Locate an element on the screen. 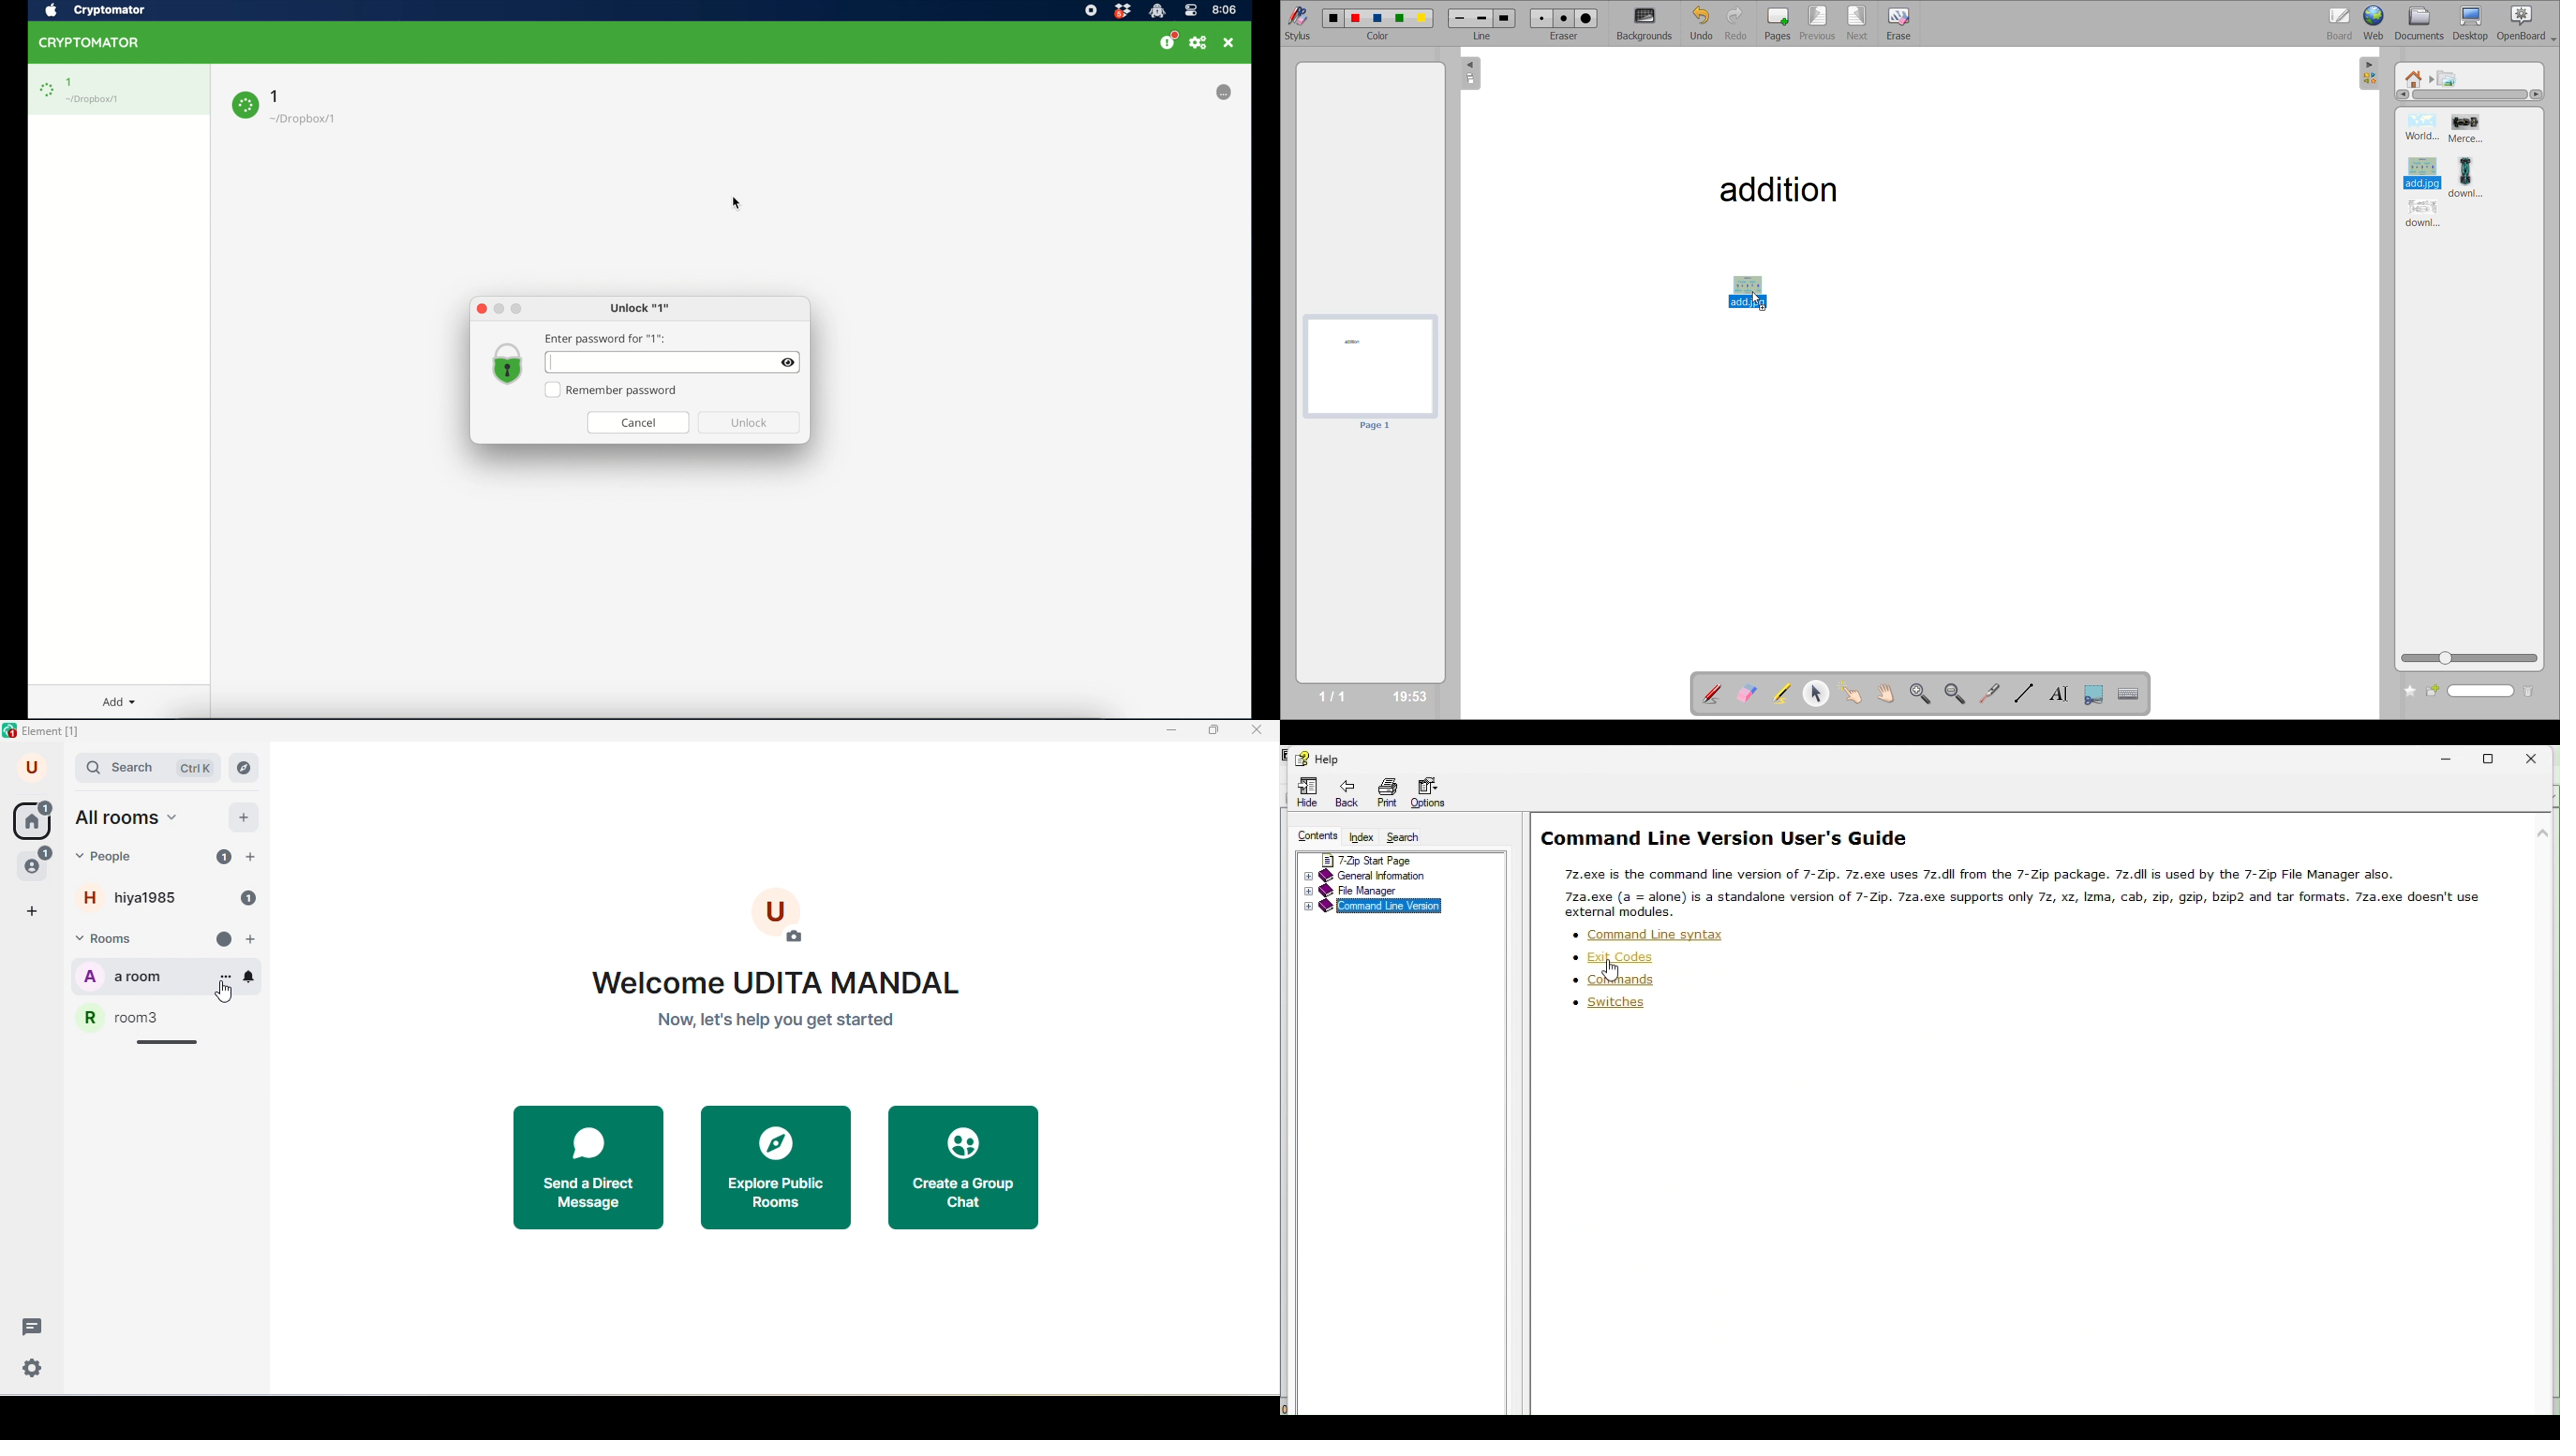 This screenshot has width=2576, height=1456. add is located at coordinates (246, 817).